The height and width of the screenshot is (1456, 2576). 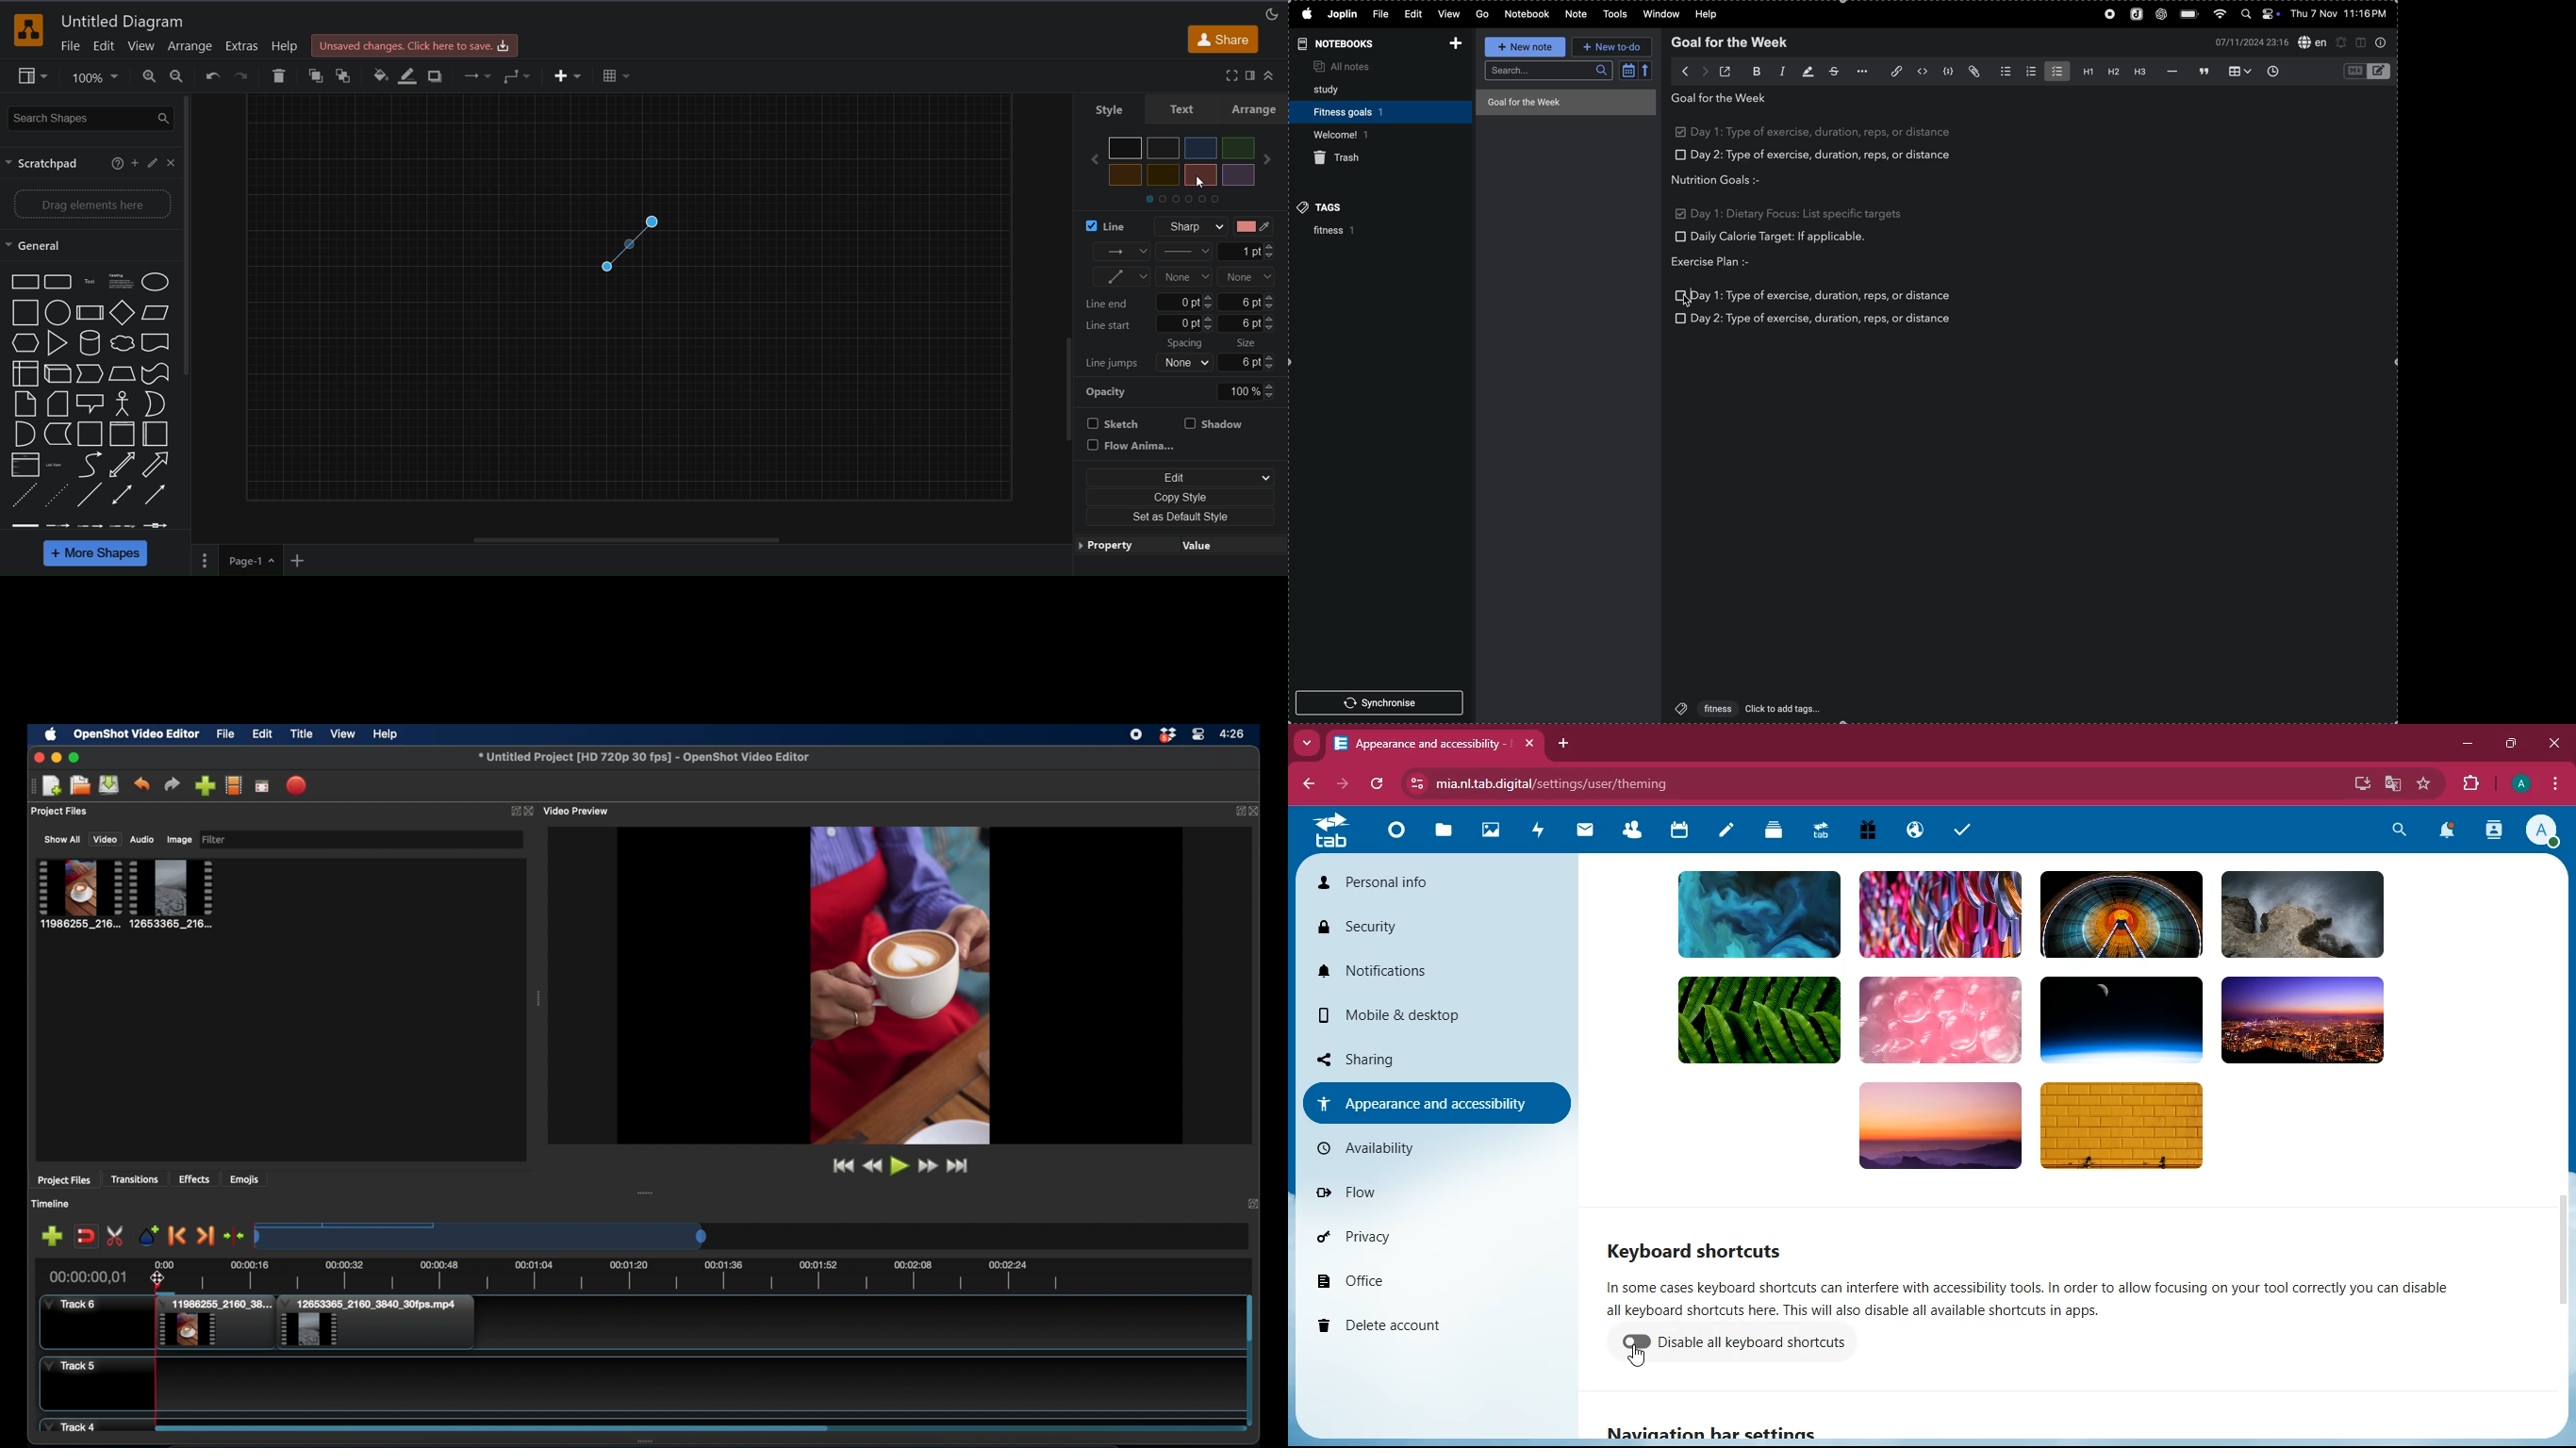 I want to click on goal for the week, so click(x=1732, y=42).